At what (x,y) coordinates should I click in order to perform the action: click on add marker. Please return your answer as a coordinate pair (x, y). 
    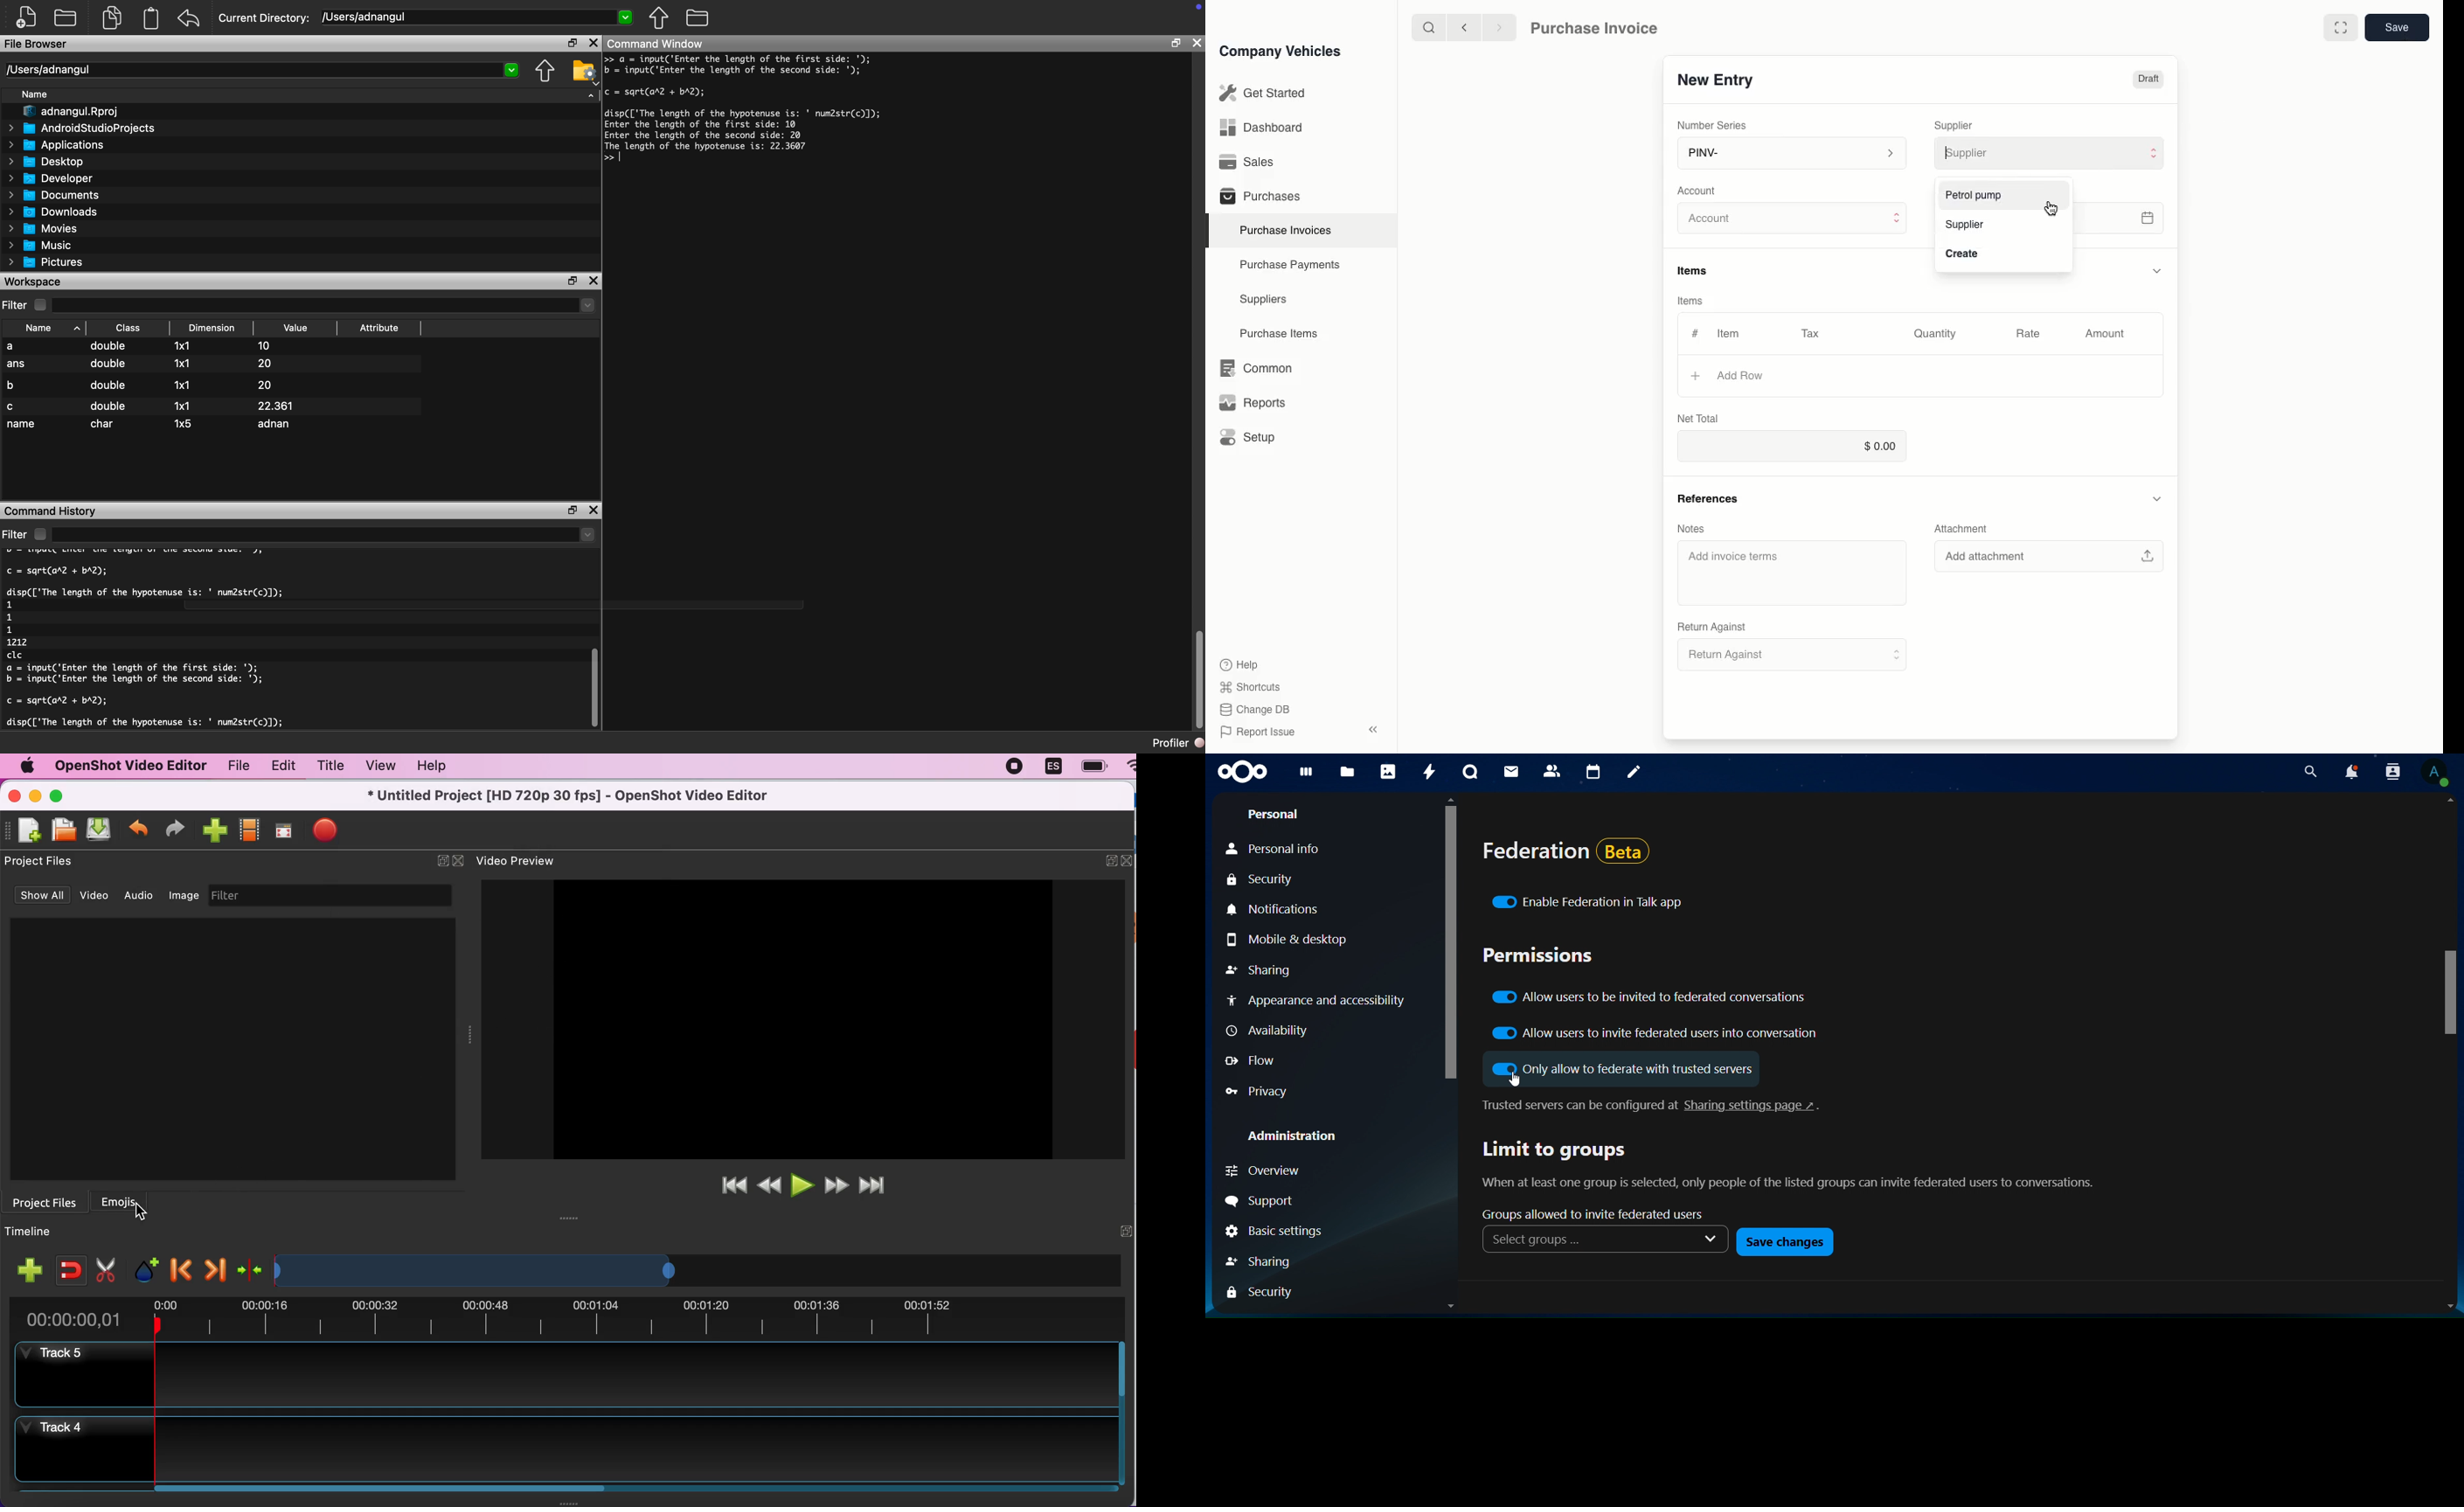
    Looking at the image, I should click on (144, 1267).